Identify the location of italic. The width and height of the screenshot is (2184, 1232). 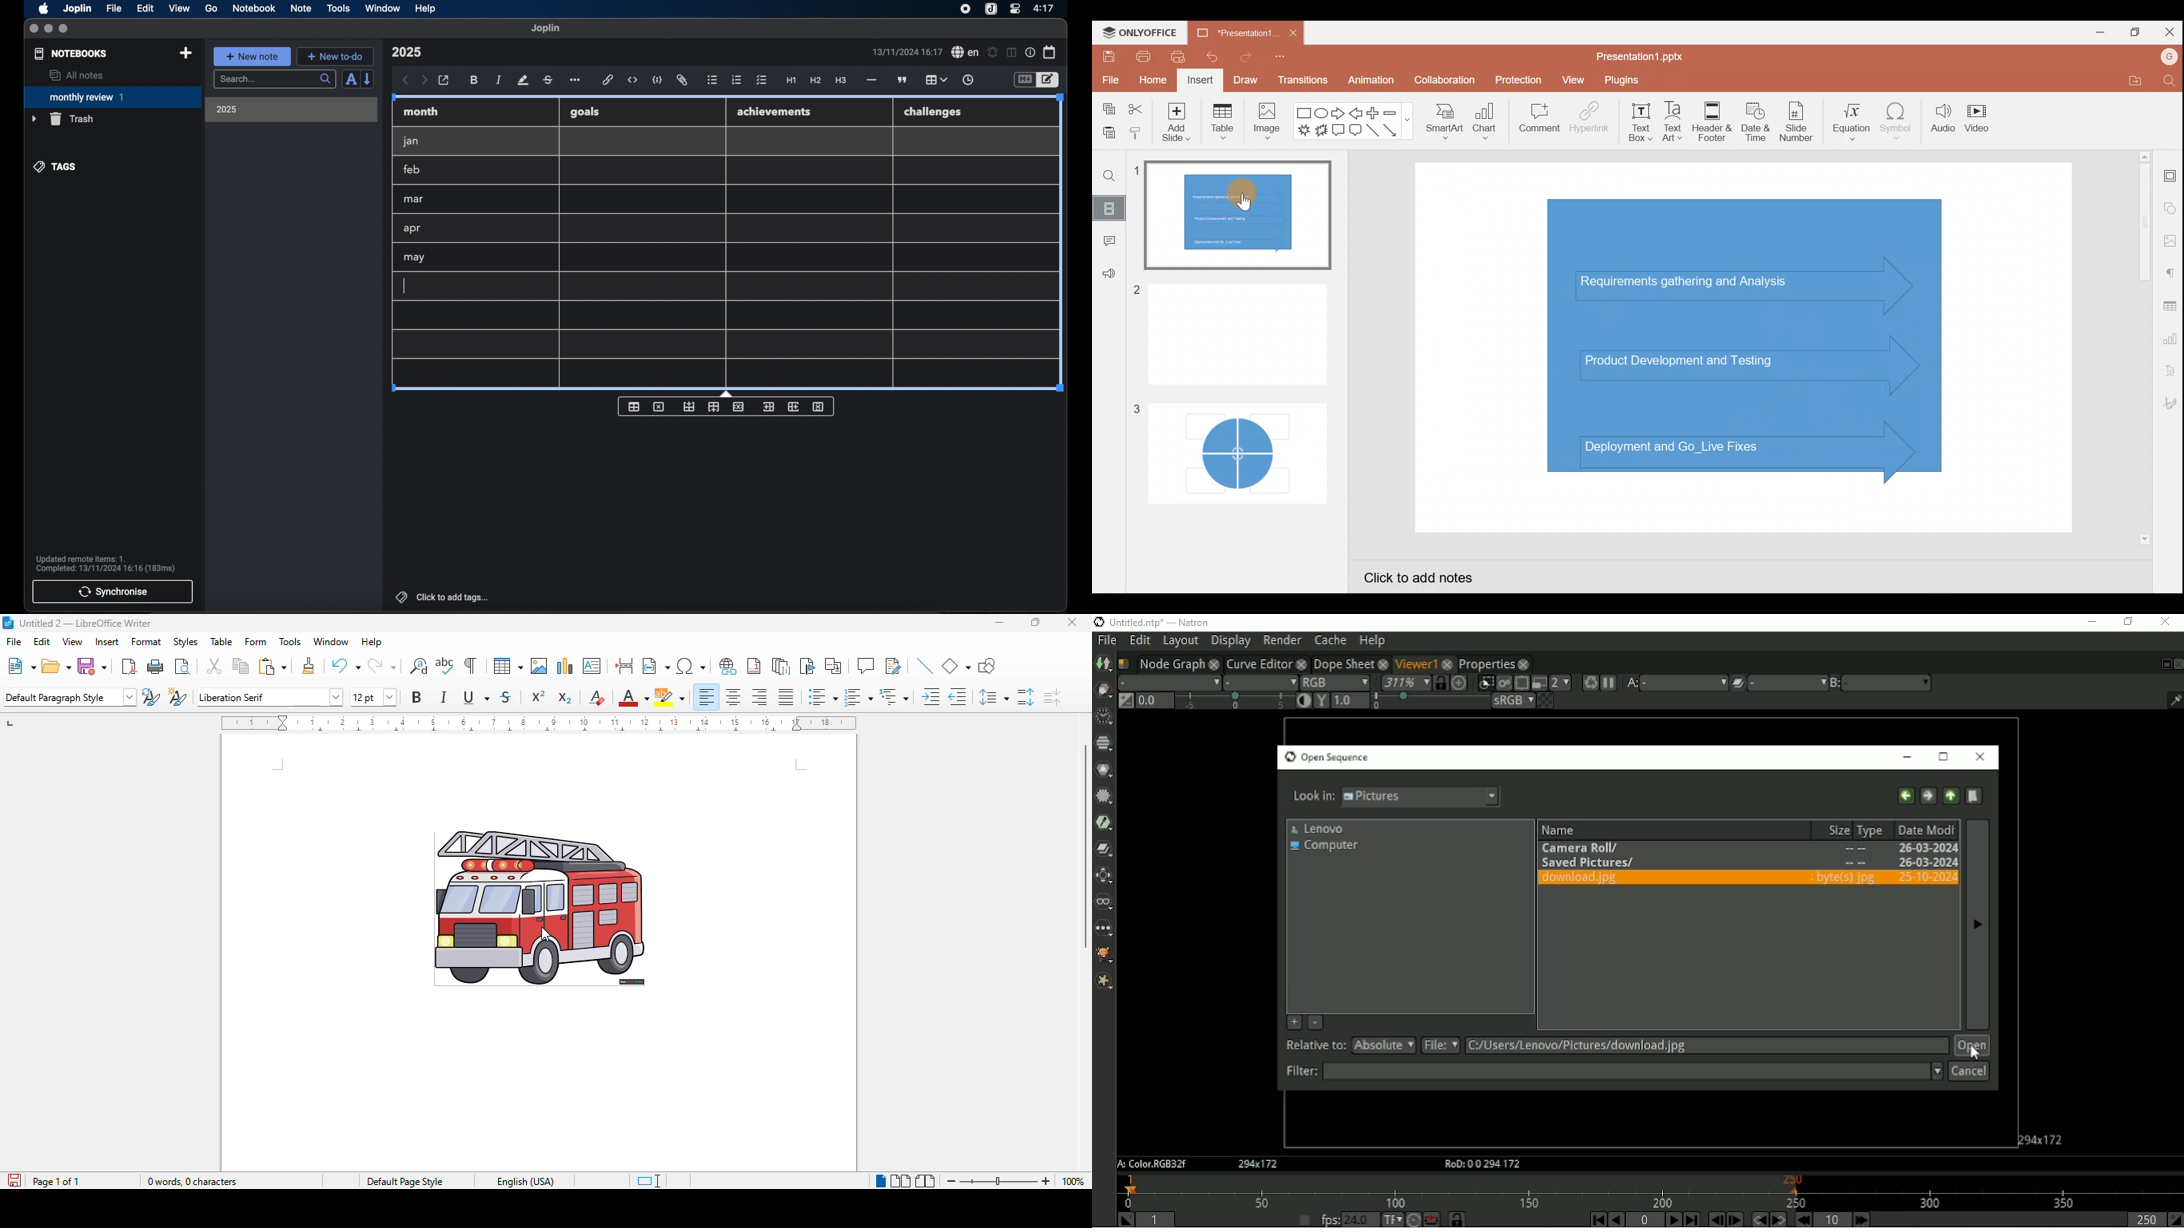
(445, 696).